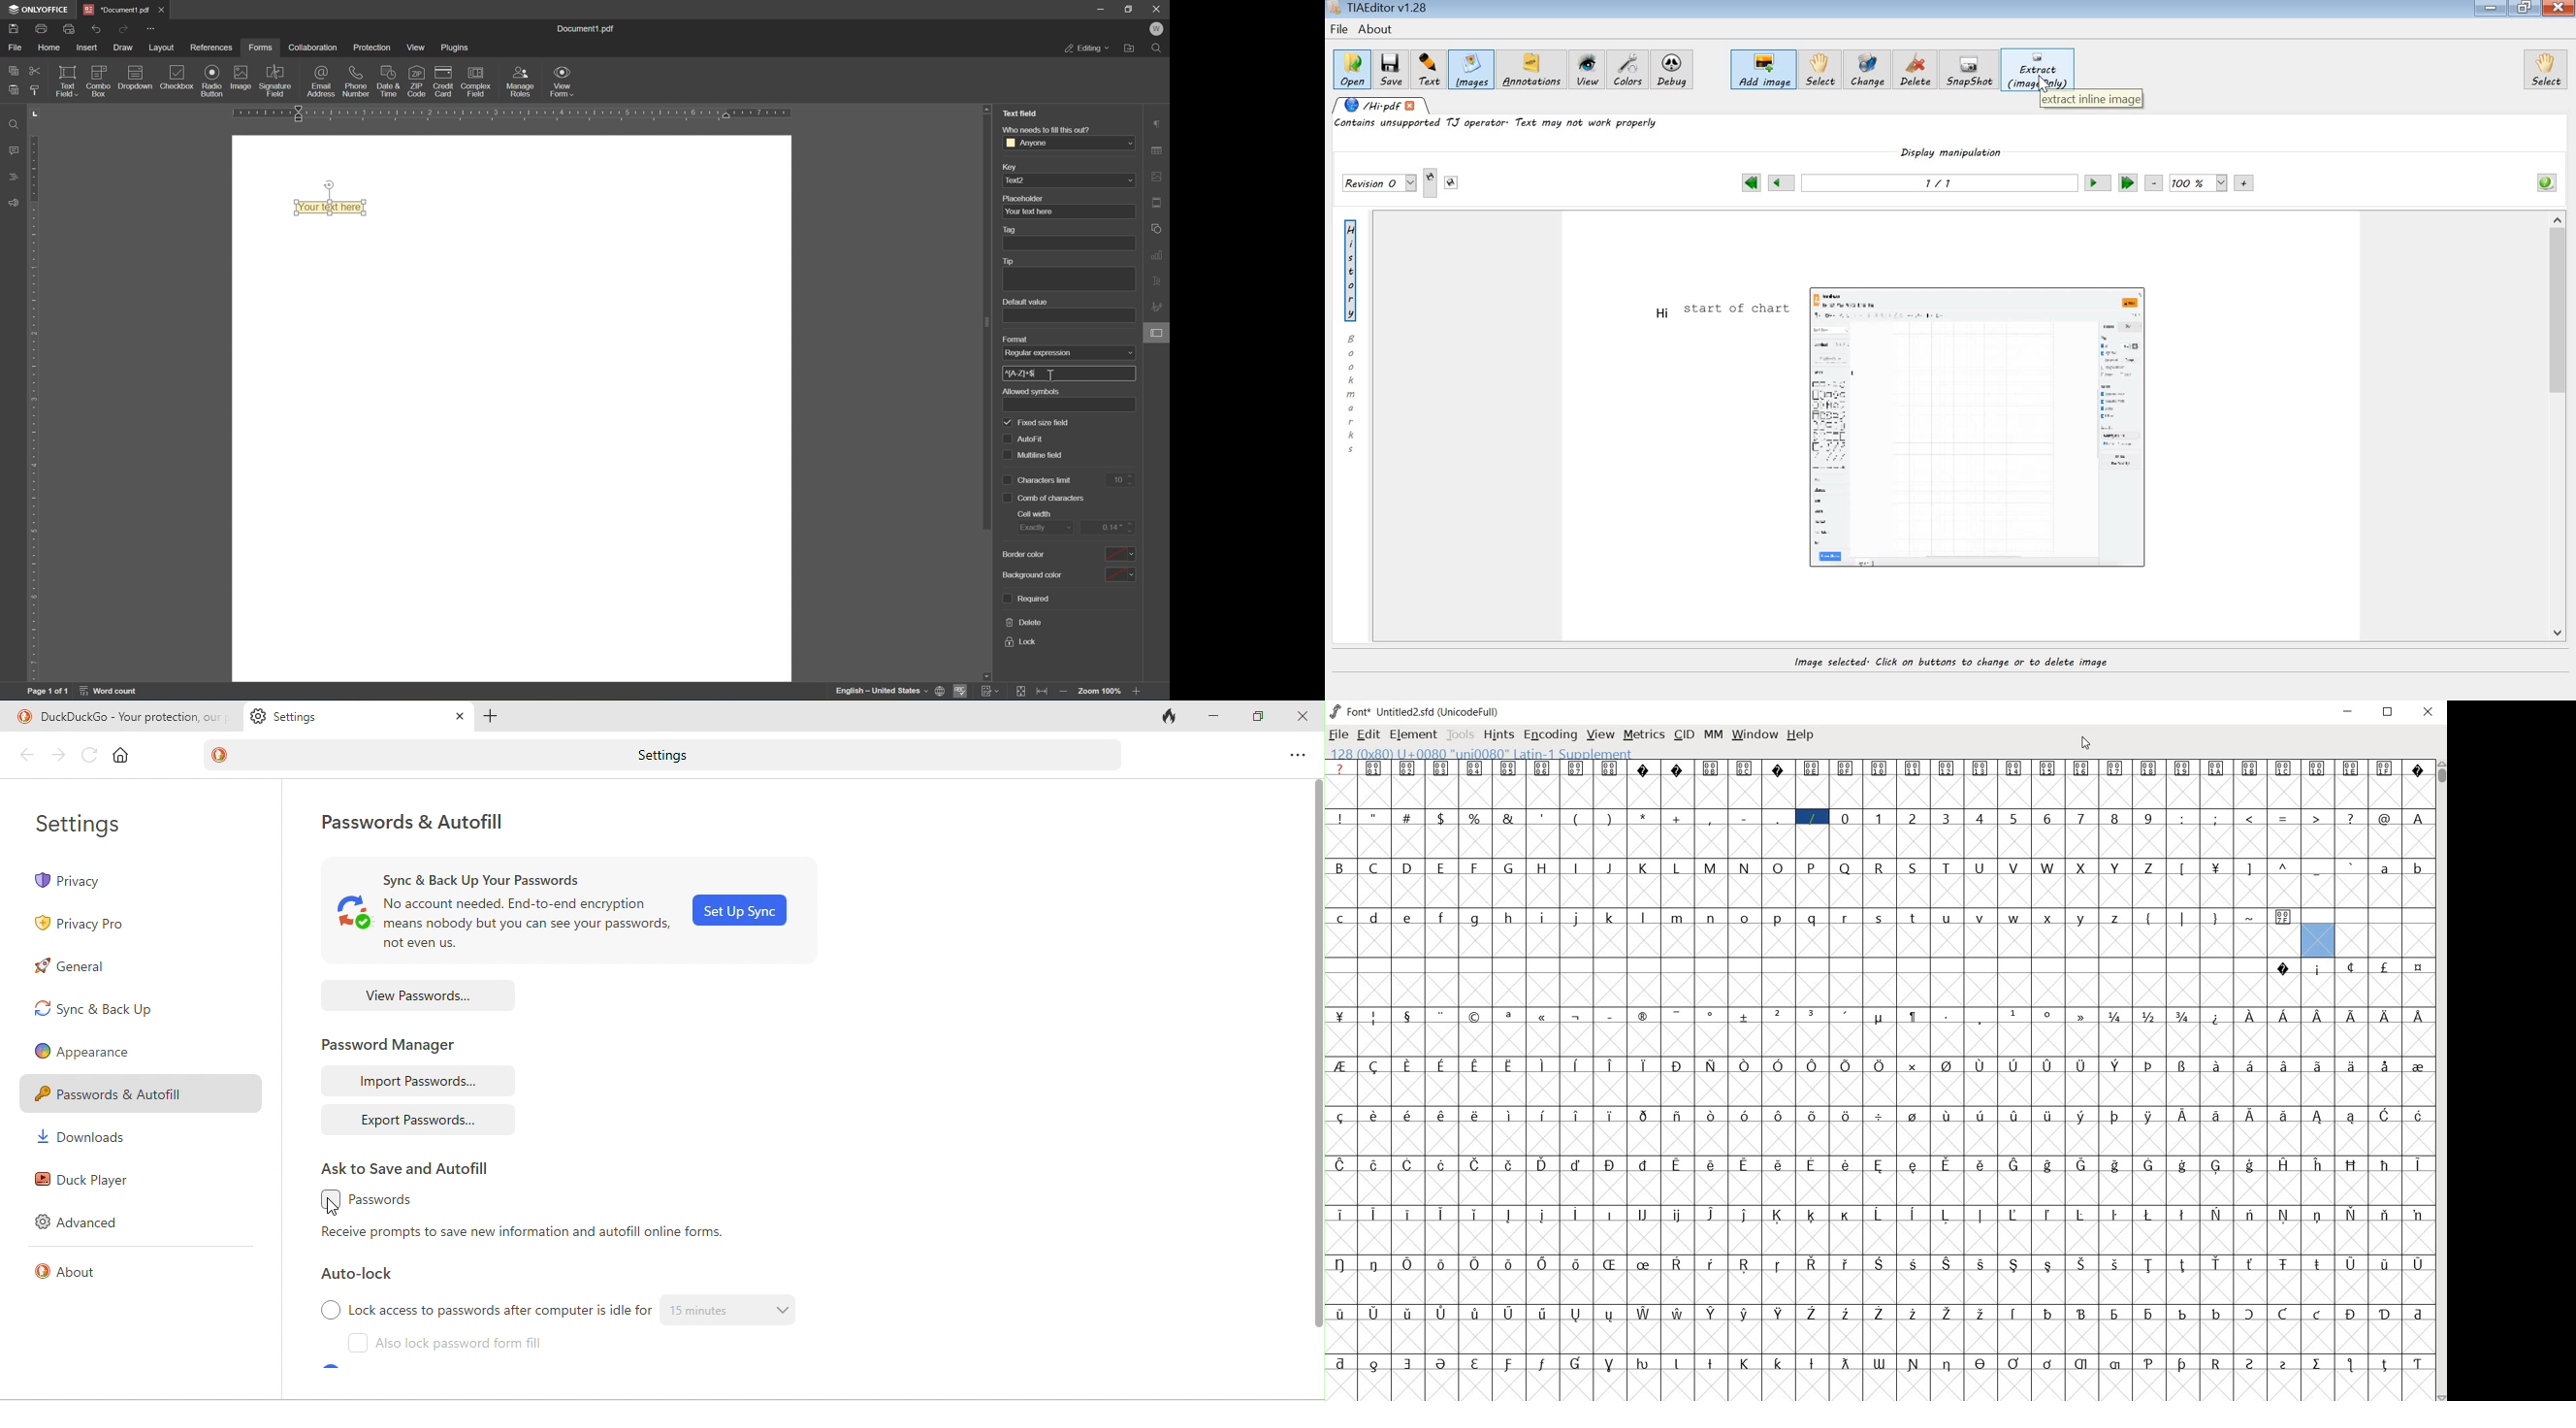 This screenshot has height=1428, width=2576. What do you see at coordinates (1034, 454) in the screenshot?
I see `multiline field` at bounding box center [1034, 454].